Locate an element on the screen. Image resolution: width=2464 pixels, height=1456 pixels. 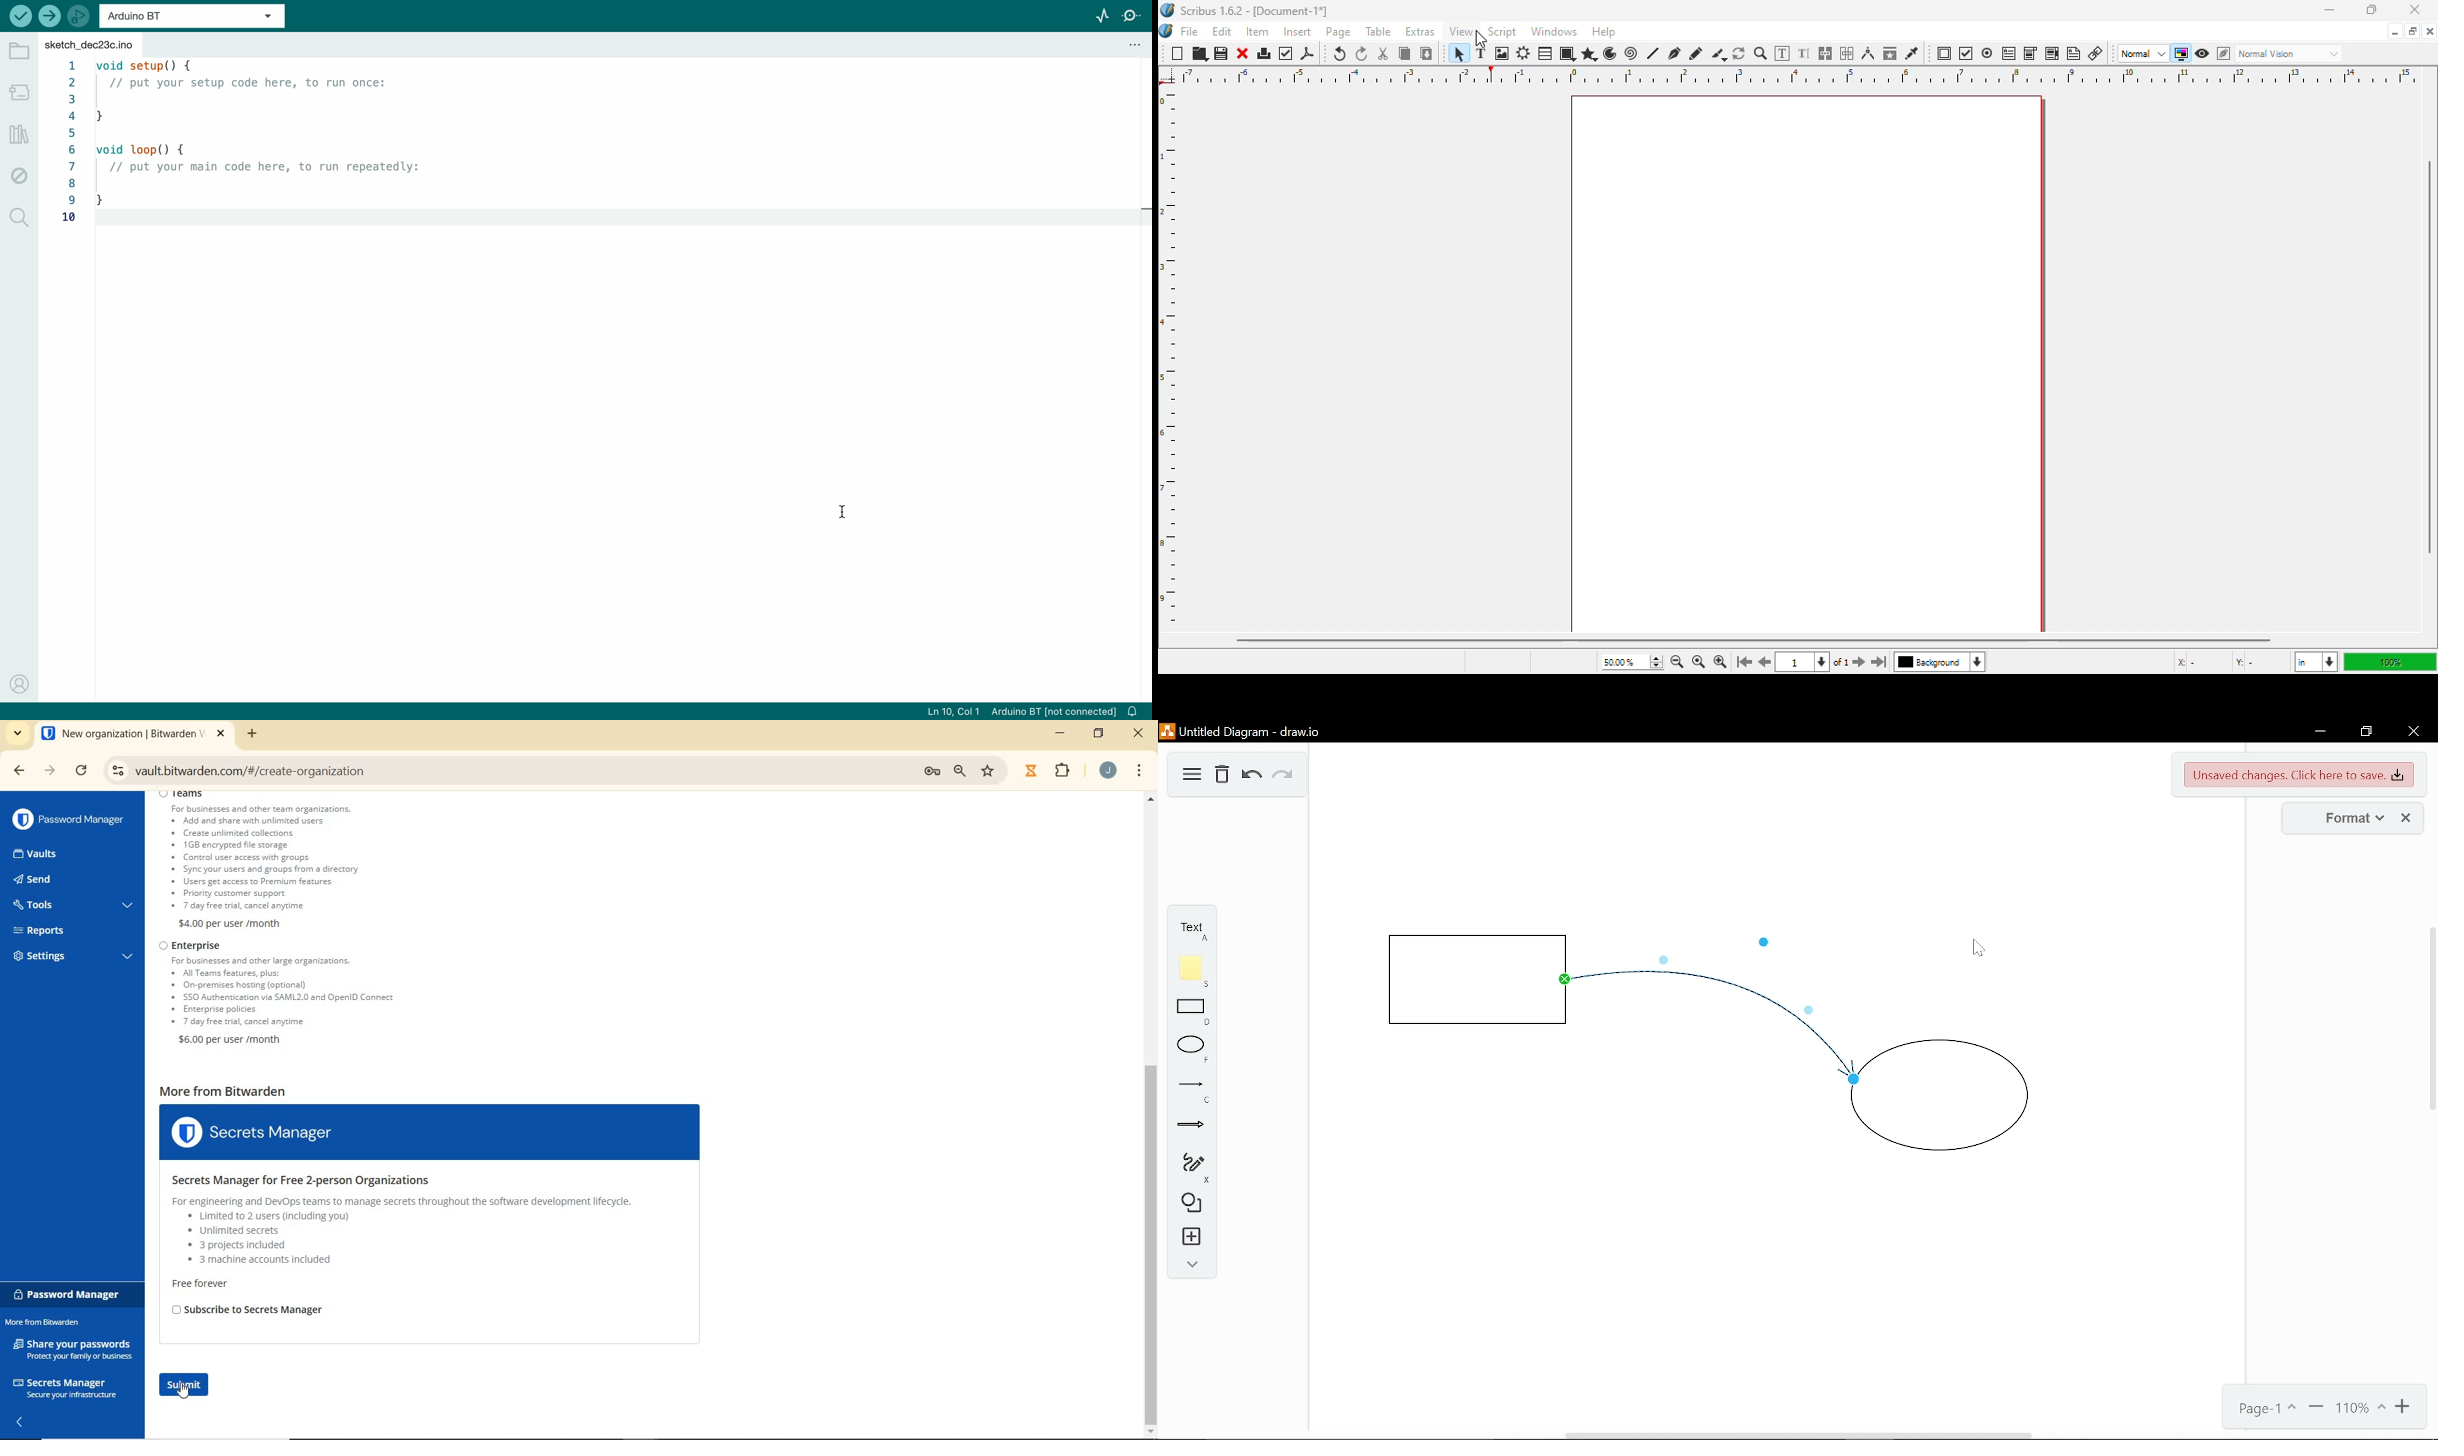
verify is located at coordinates (18, 16).